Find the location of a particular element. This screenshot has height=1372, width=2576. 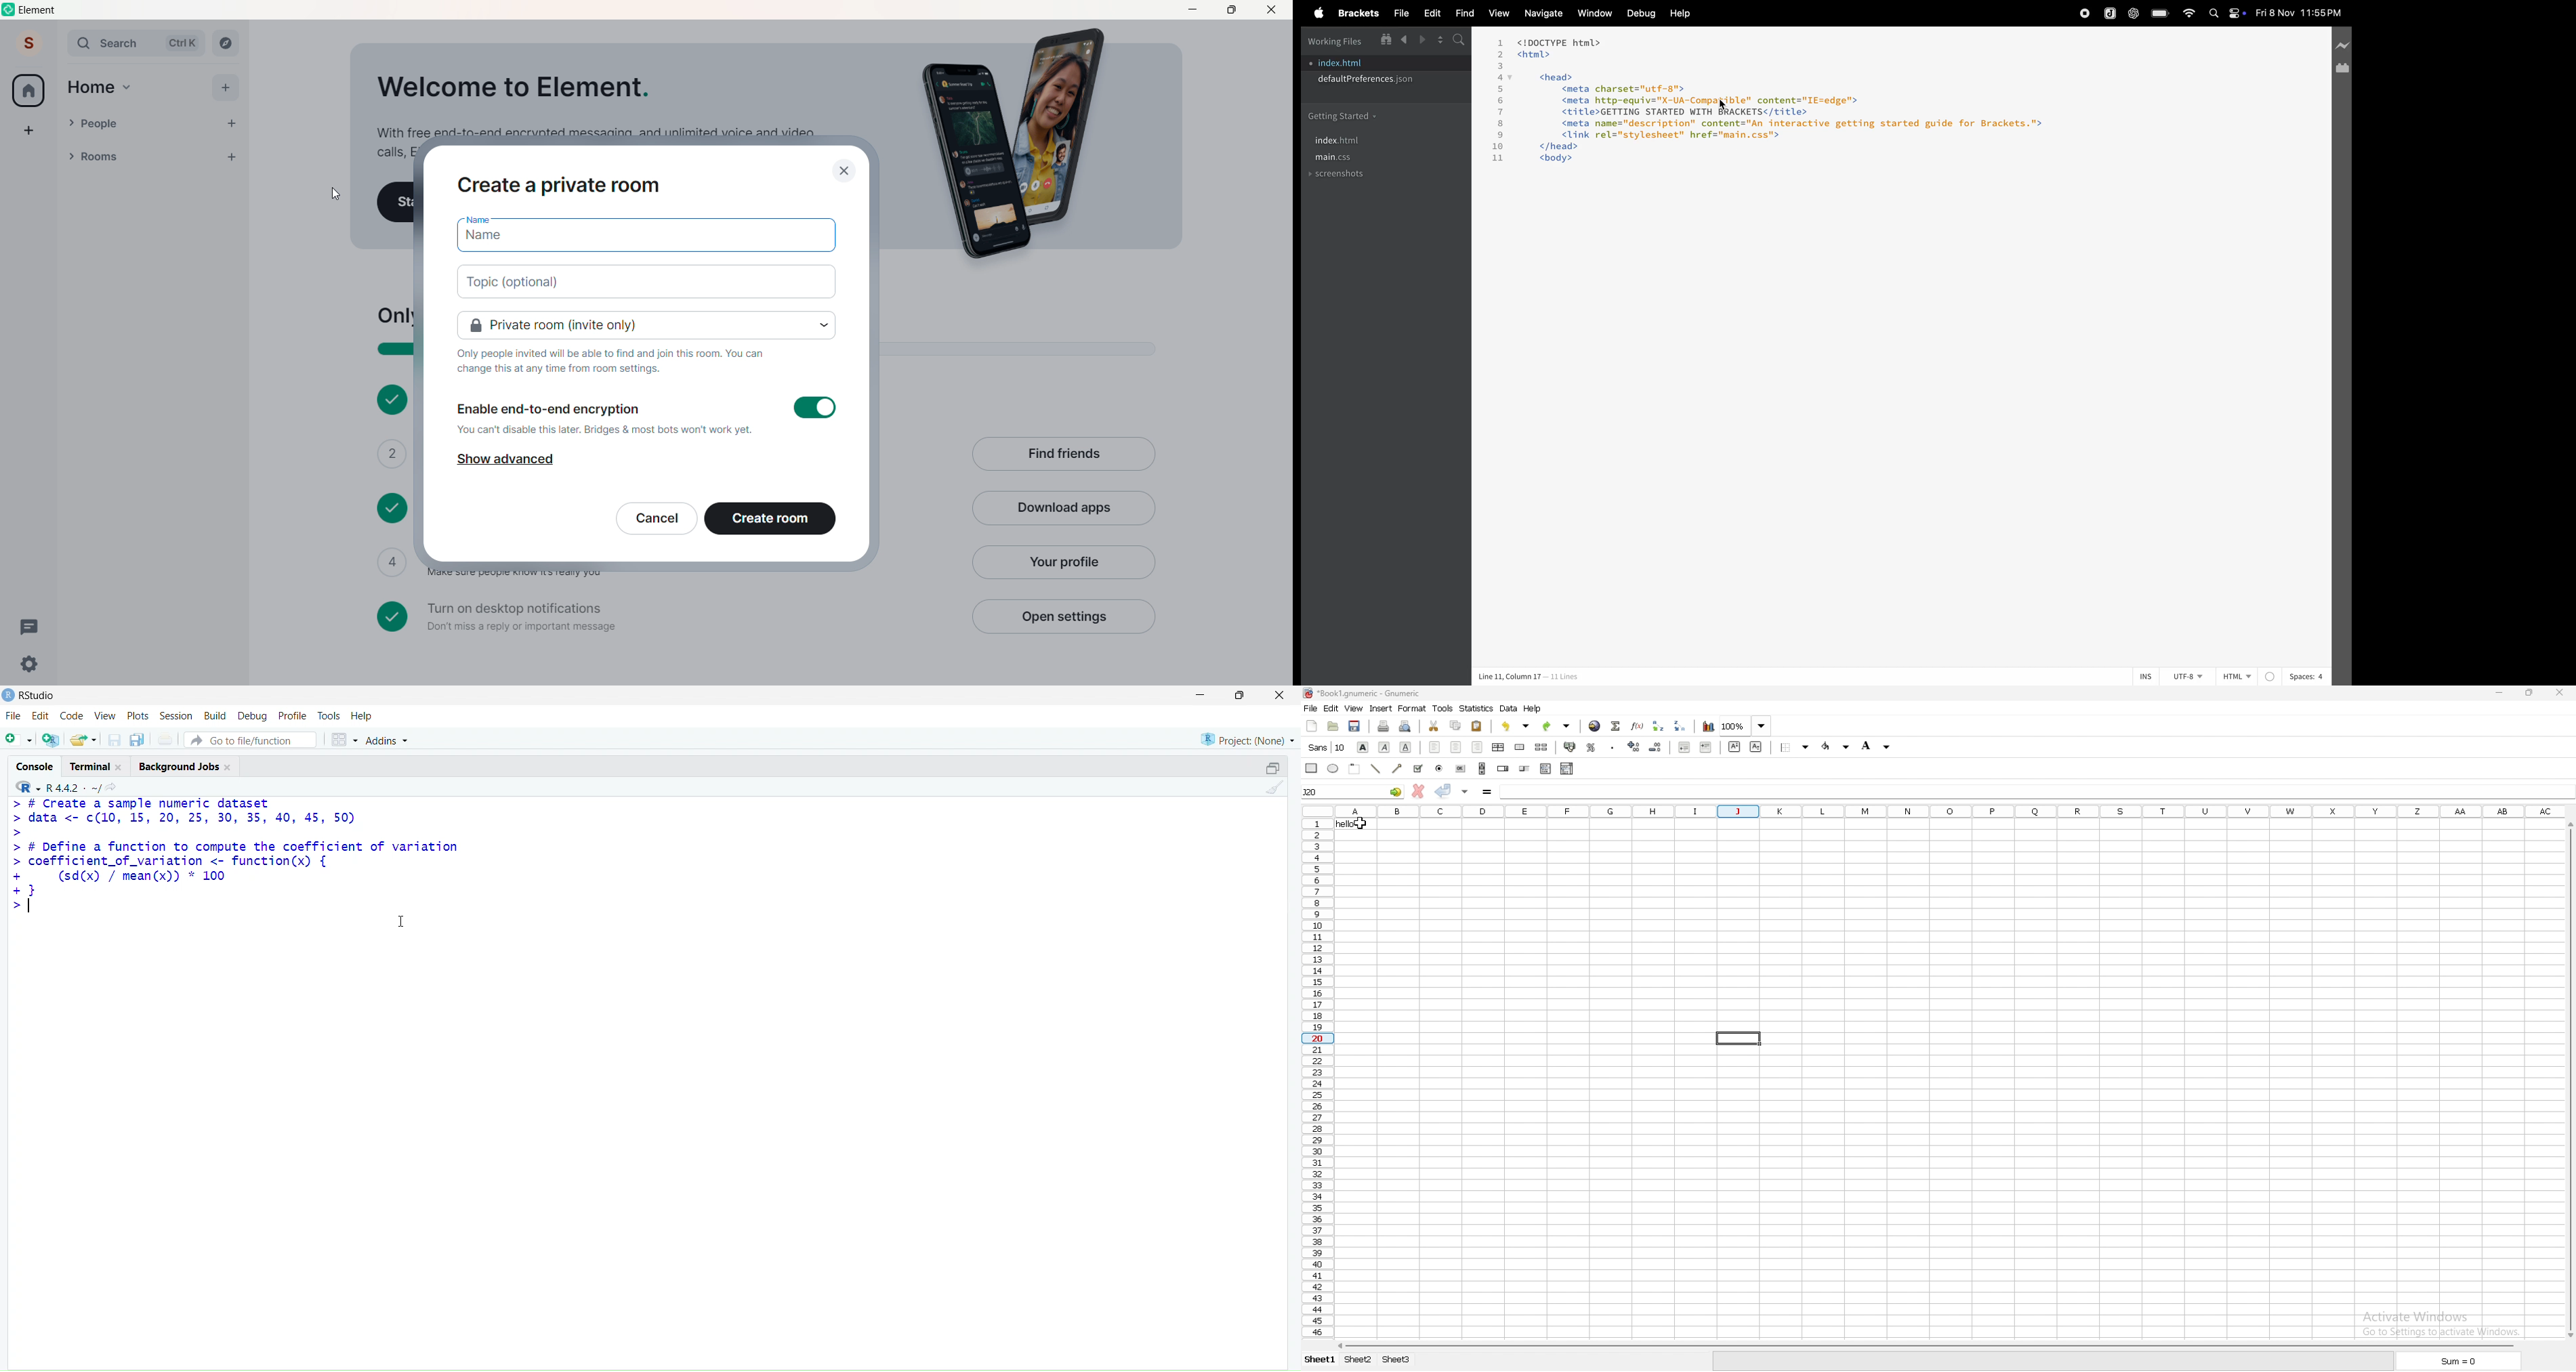

open in separate window  is located at coordinates (1272, 767).